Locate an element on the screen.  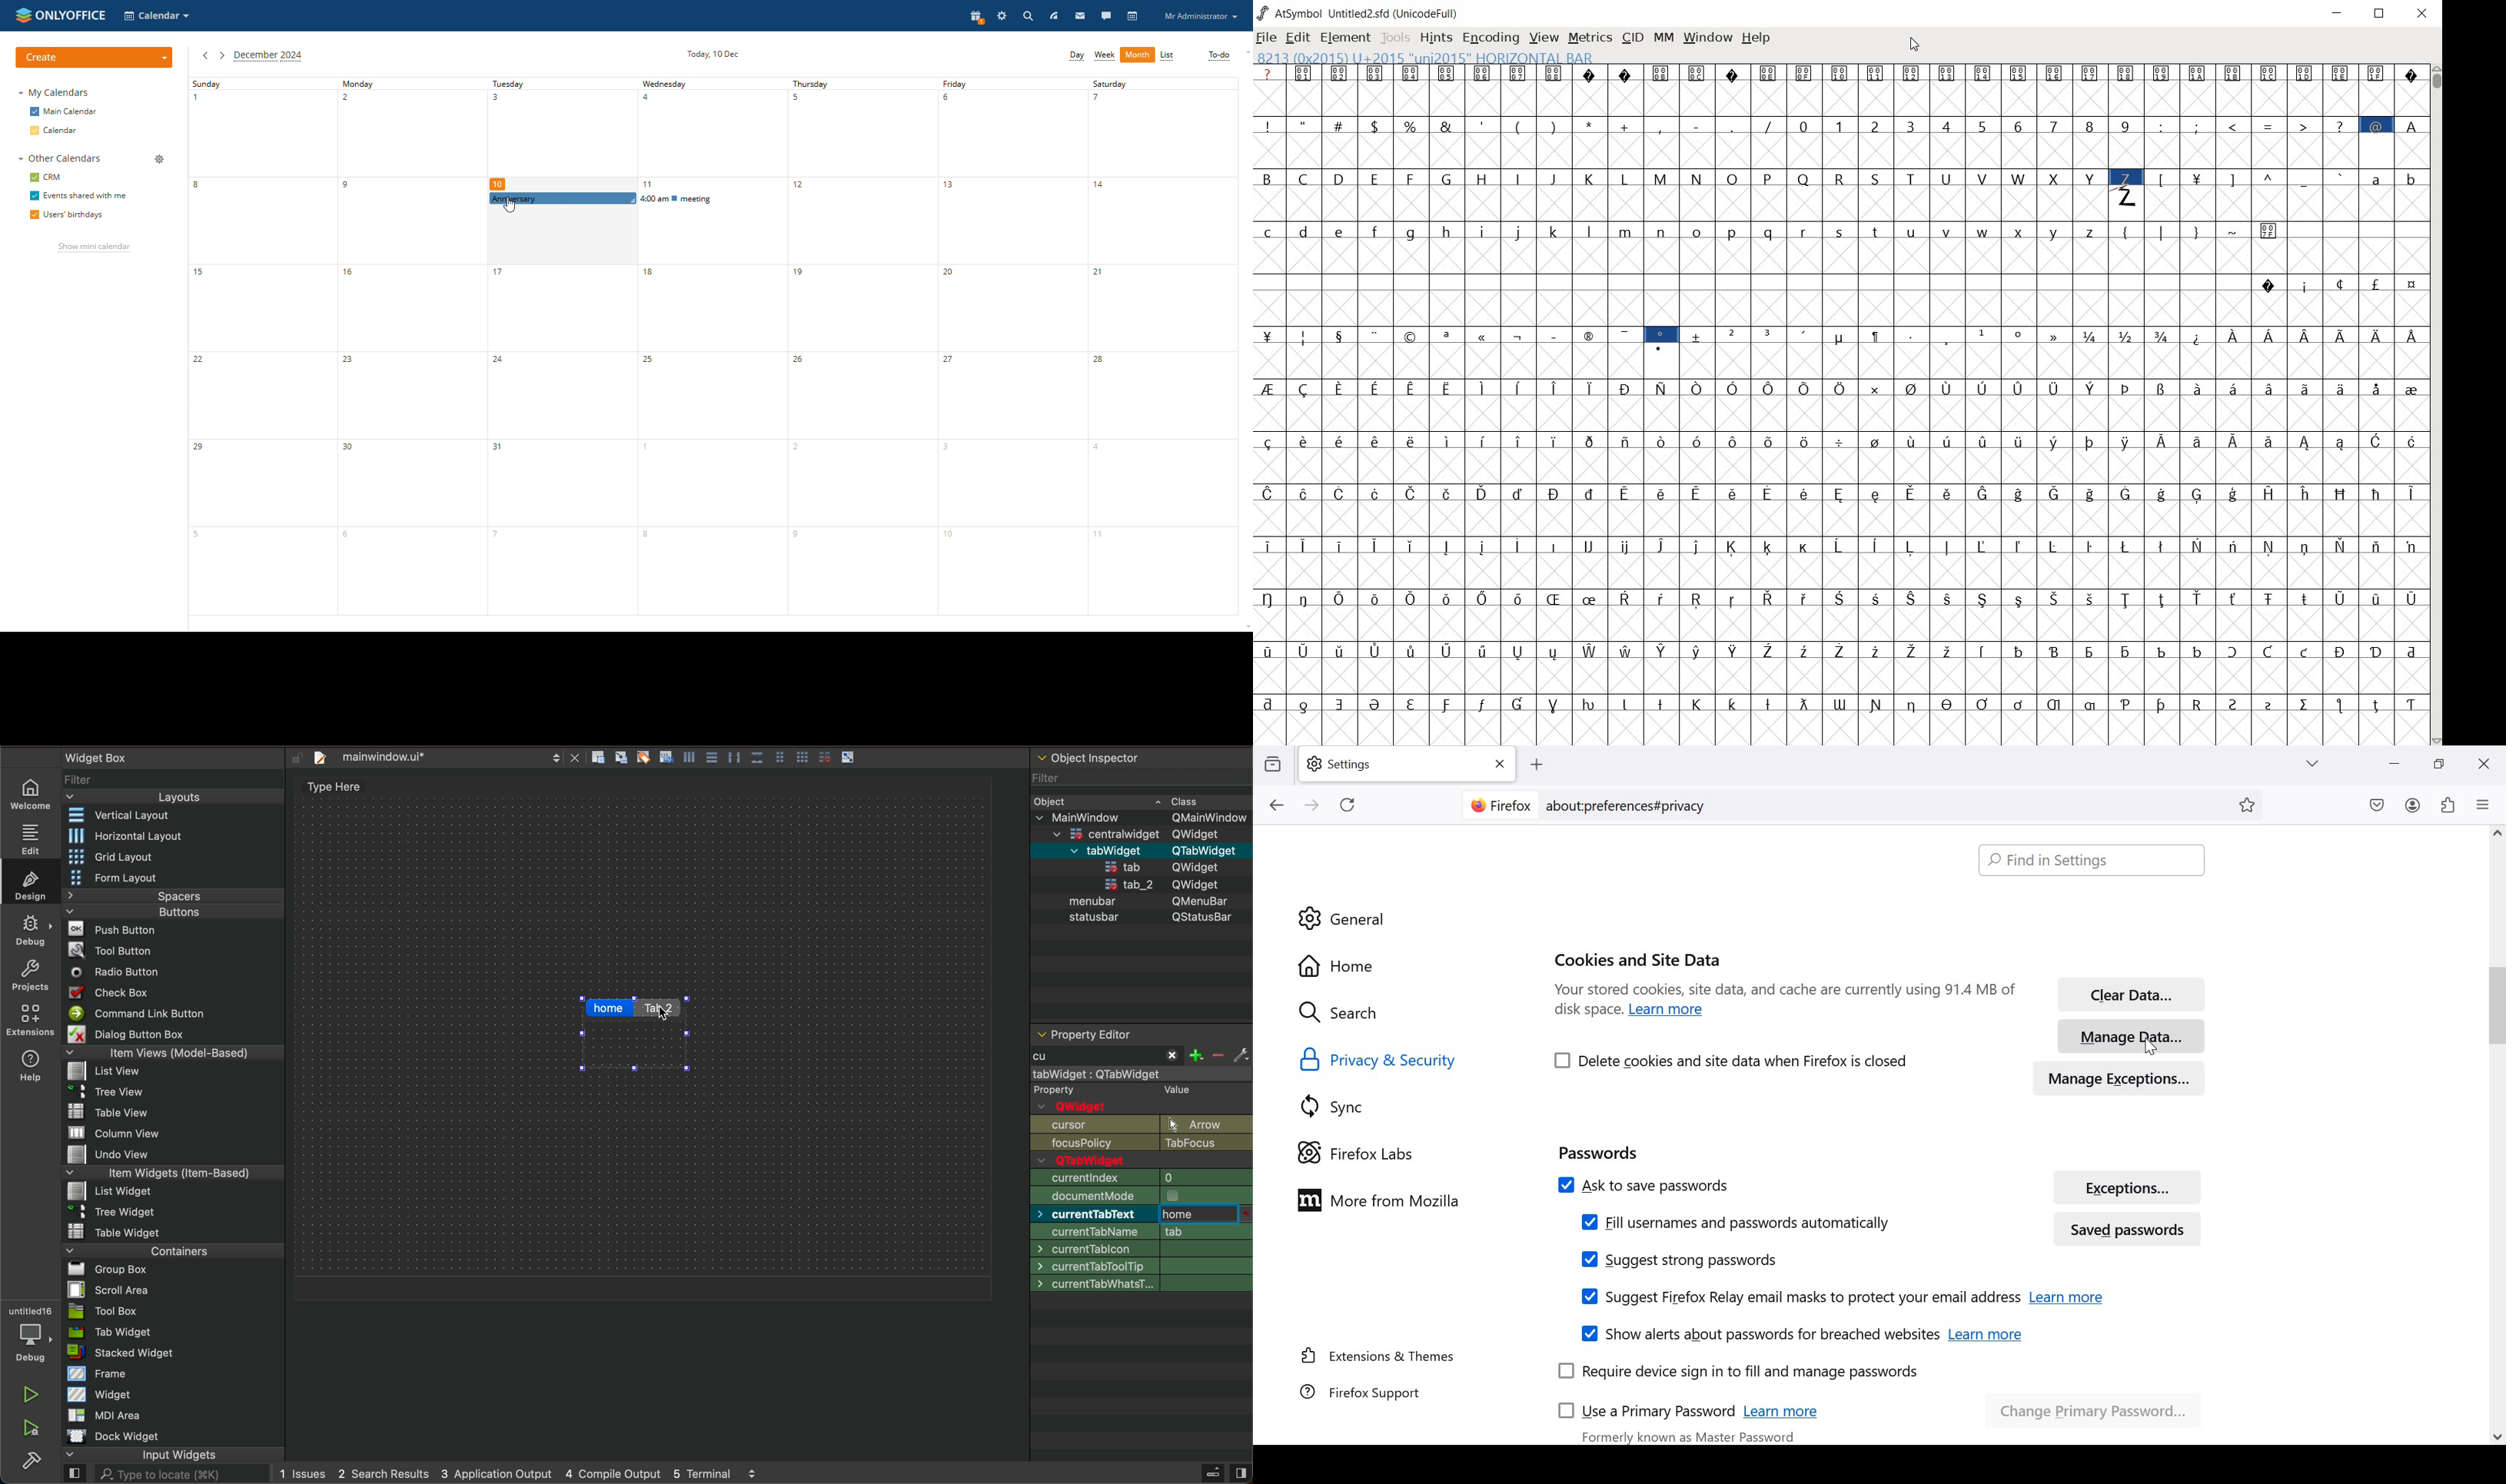
~ Class is located at coordinates (1180, 798).